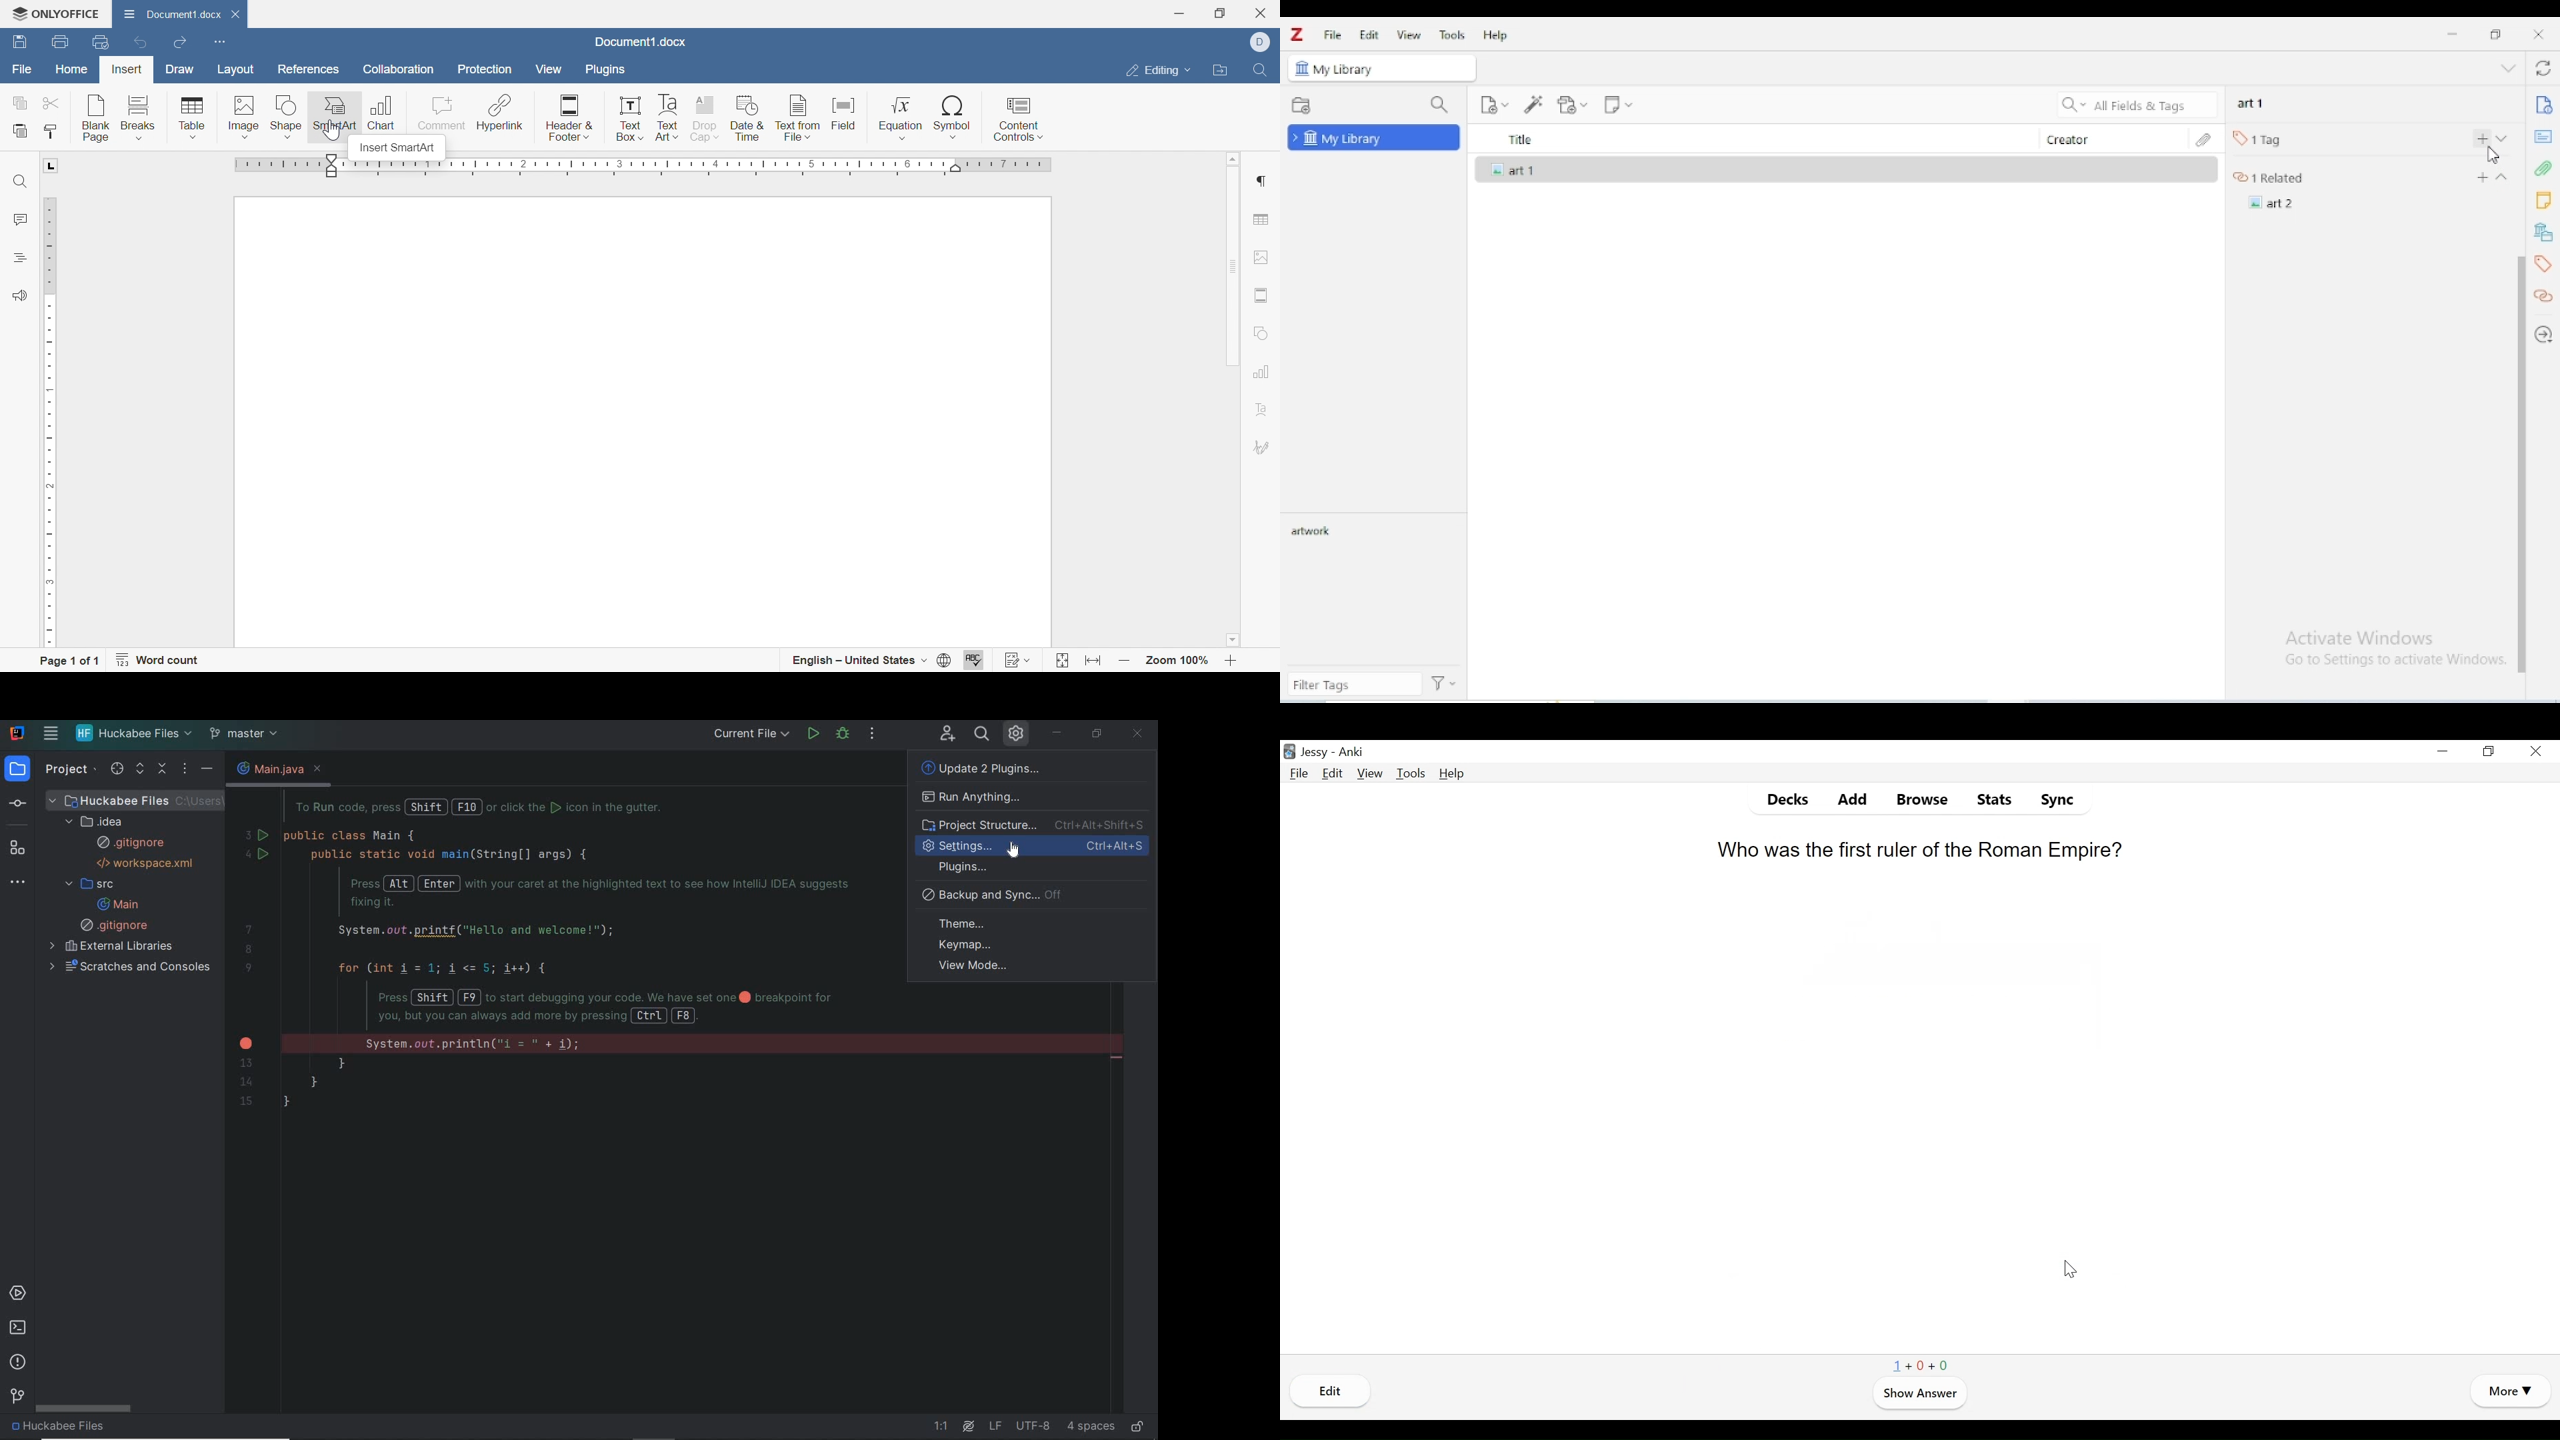 The image size is (2576, 1456). I want to click on minimize, so click(2452, 33).